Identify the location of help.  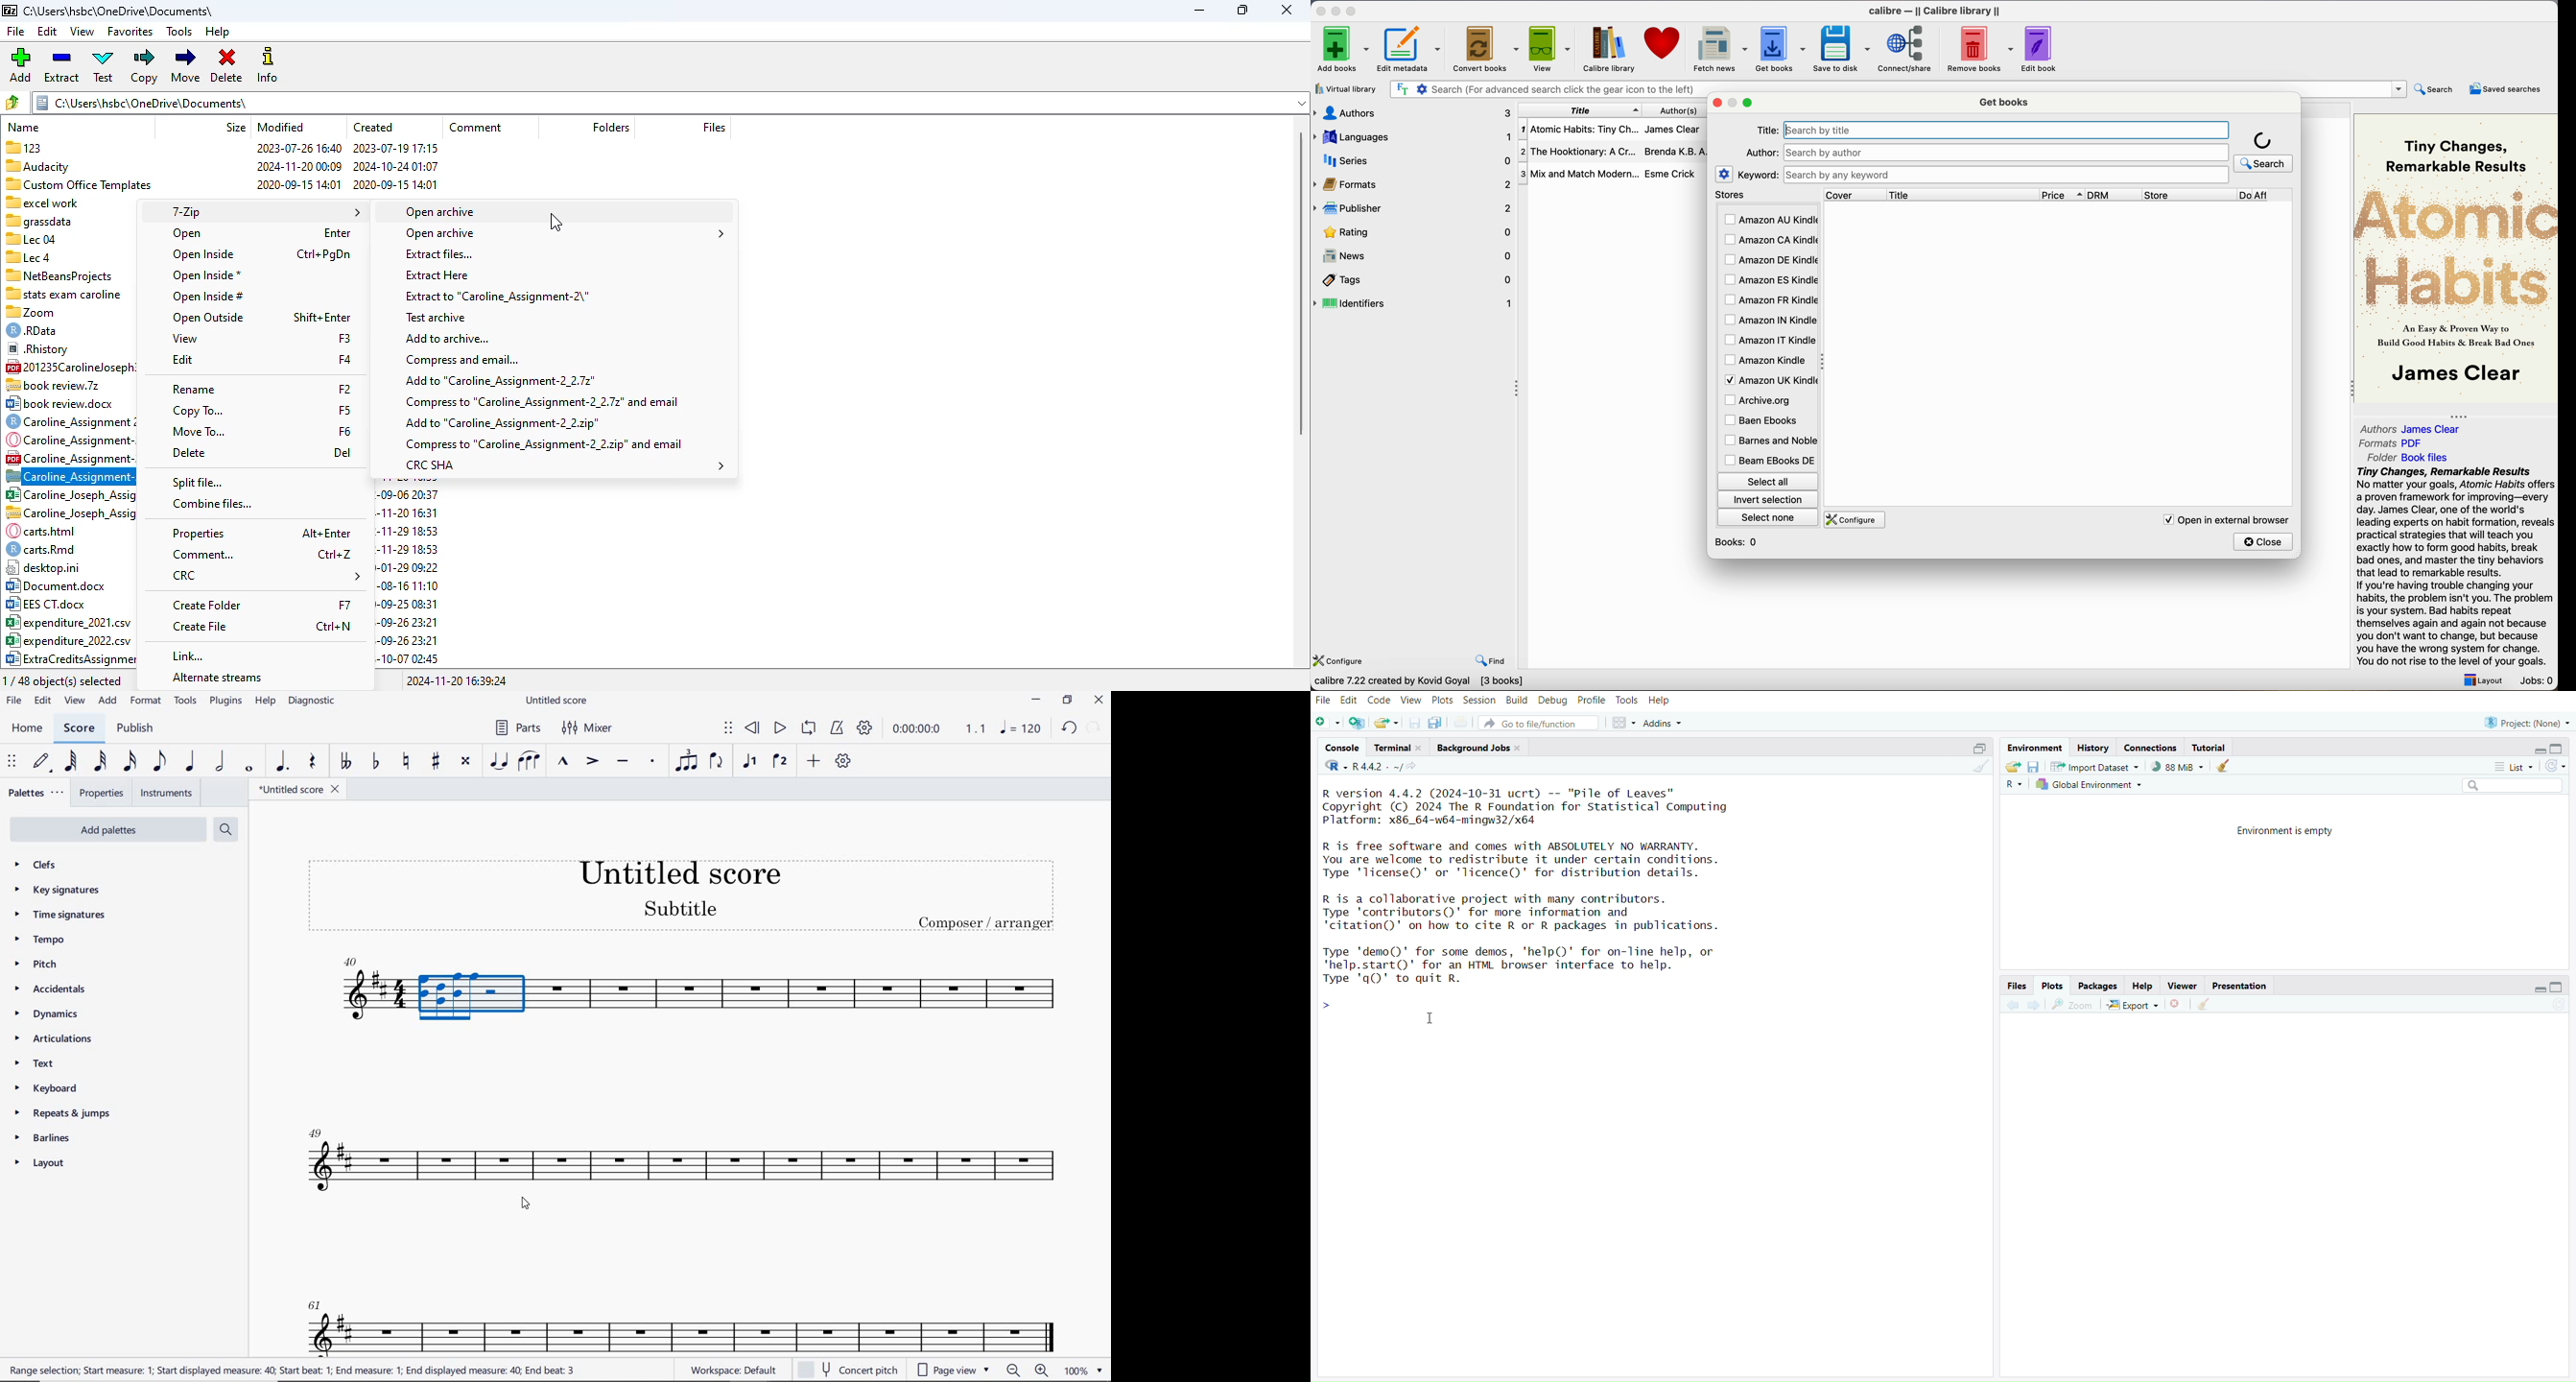
(1661, 701).